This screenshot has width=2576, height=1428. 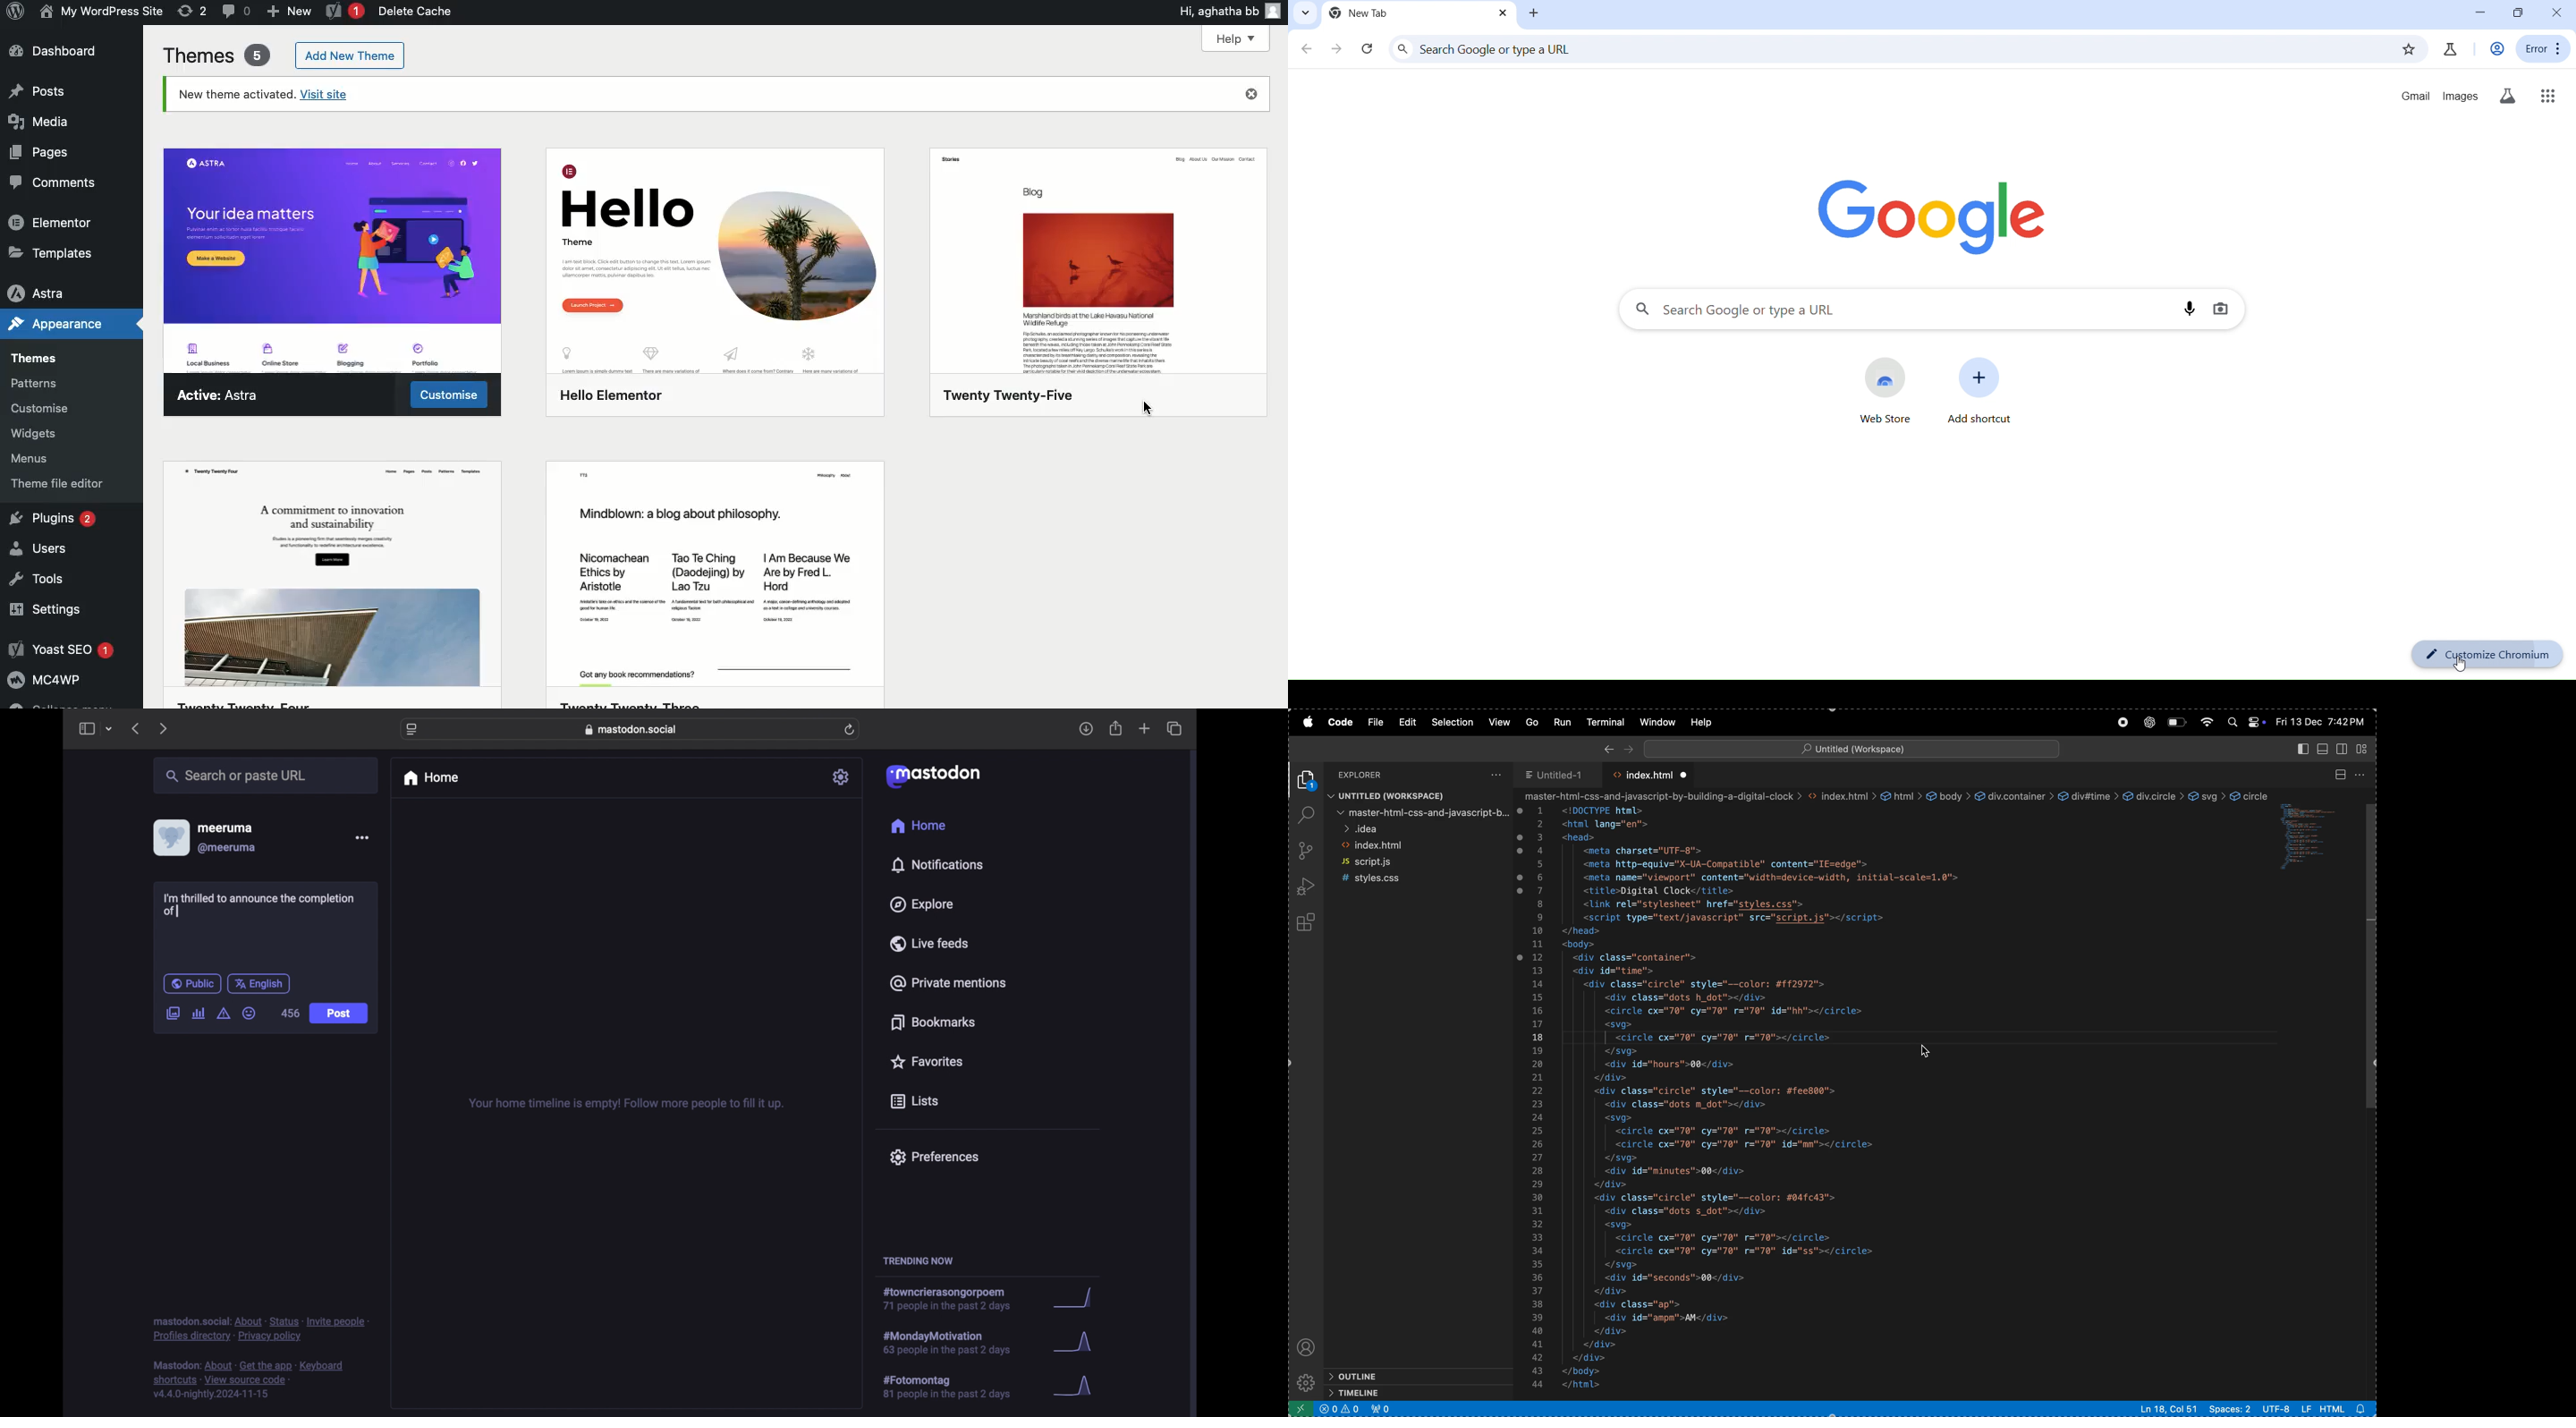 What do you see at coordinates (38, 89) in the screenshot?
I see `Post` at bounding box center [38, 89].